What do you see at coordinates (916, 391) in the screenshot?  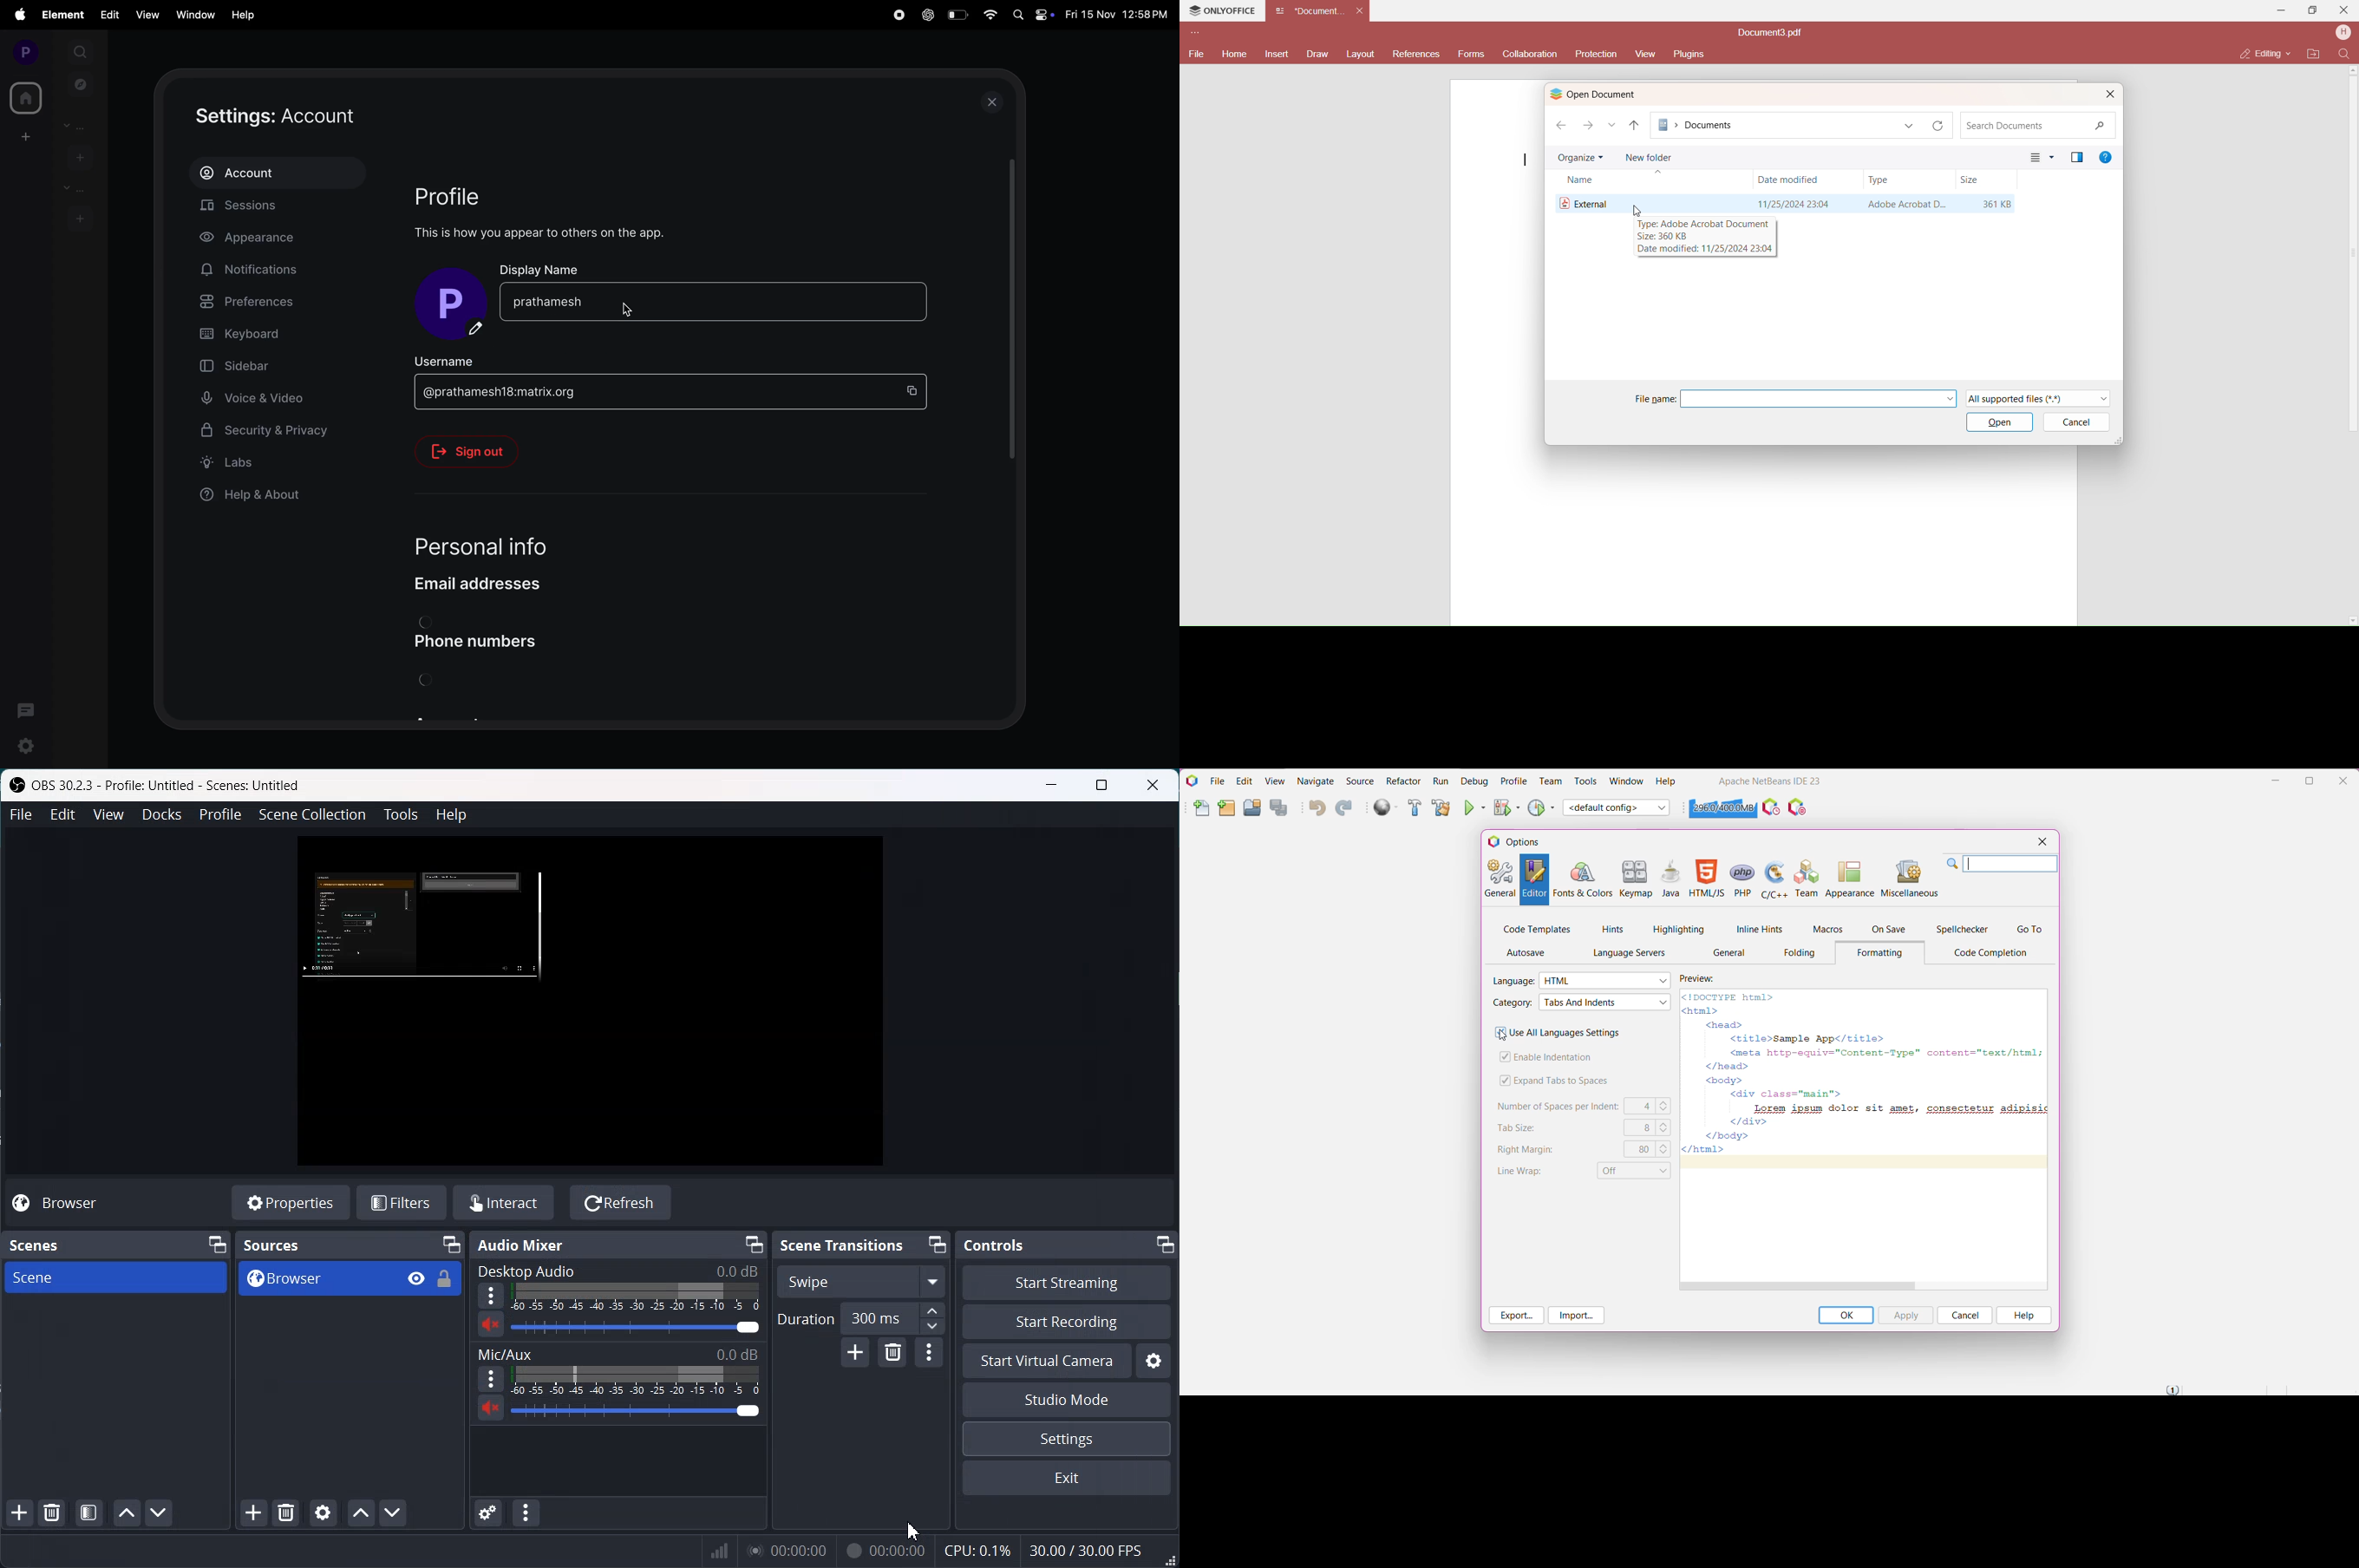 I see `copy` at bounding box center [916, 391].